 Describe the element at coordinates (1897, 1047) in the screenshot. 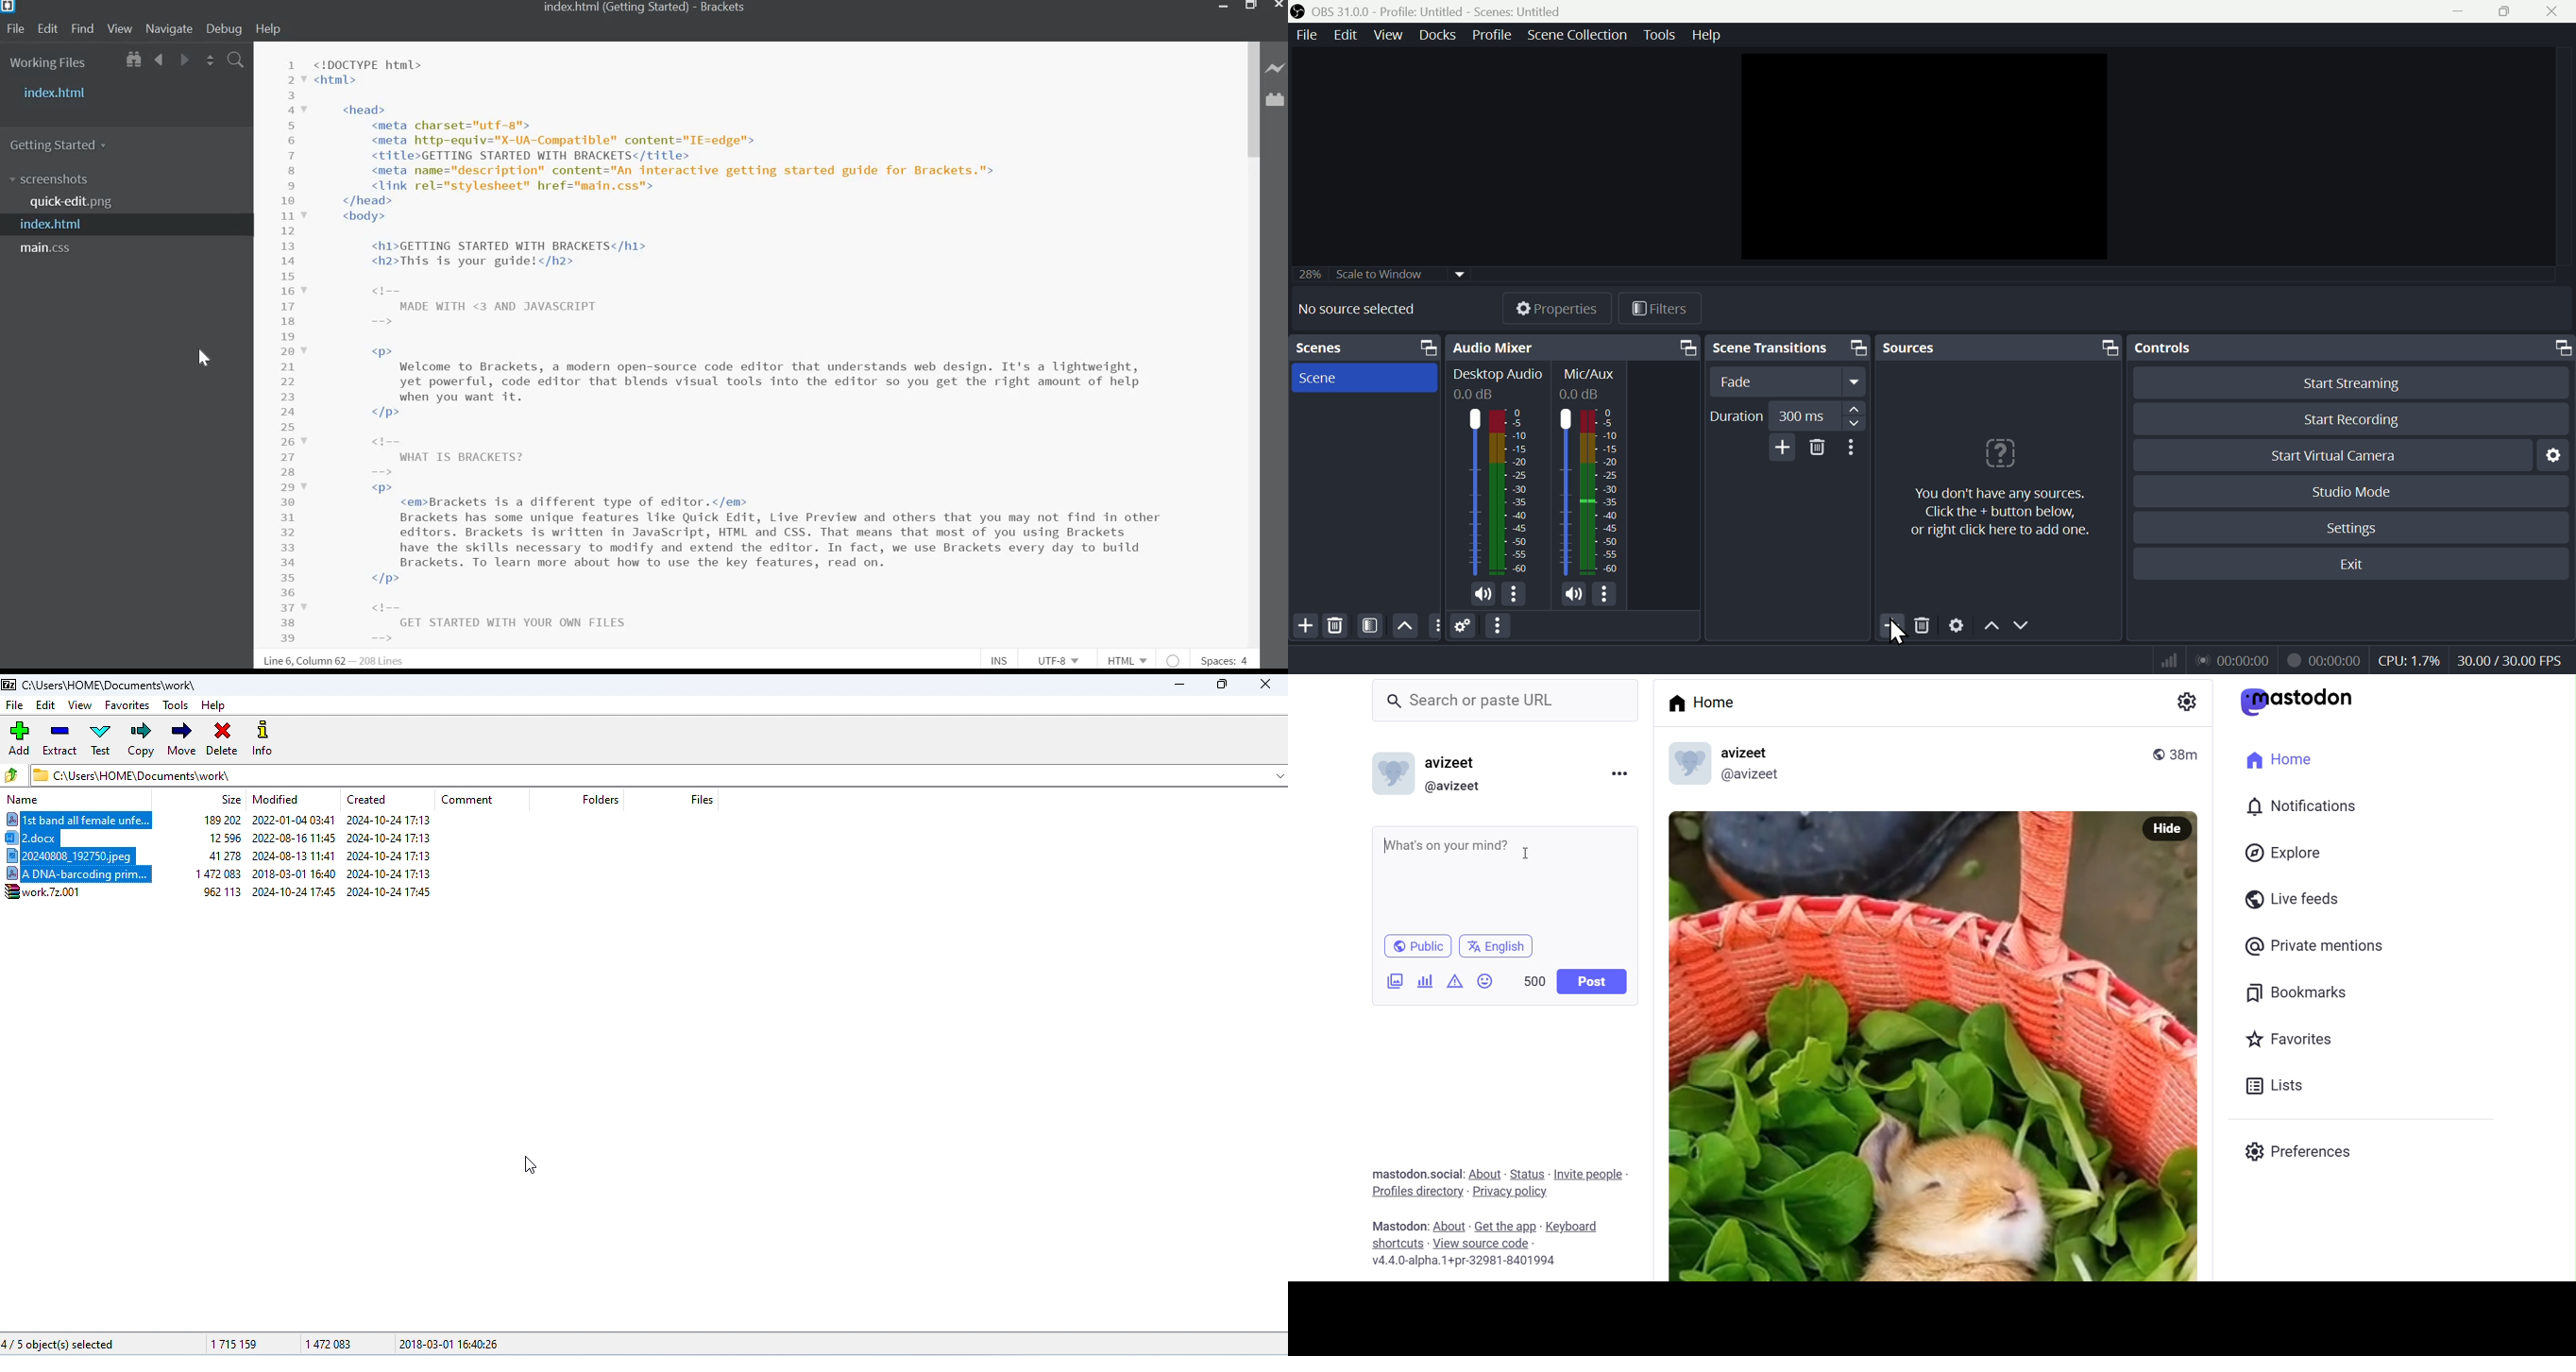

I see `Post` at that location.